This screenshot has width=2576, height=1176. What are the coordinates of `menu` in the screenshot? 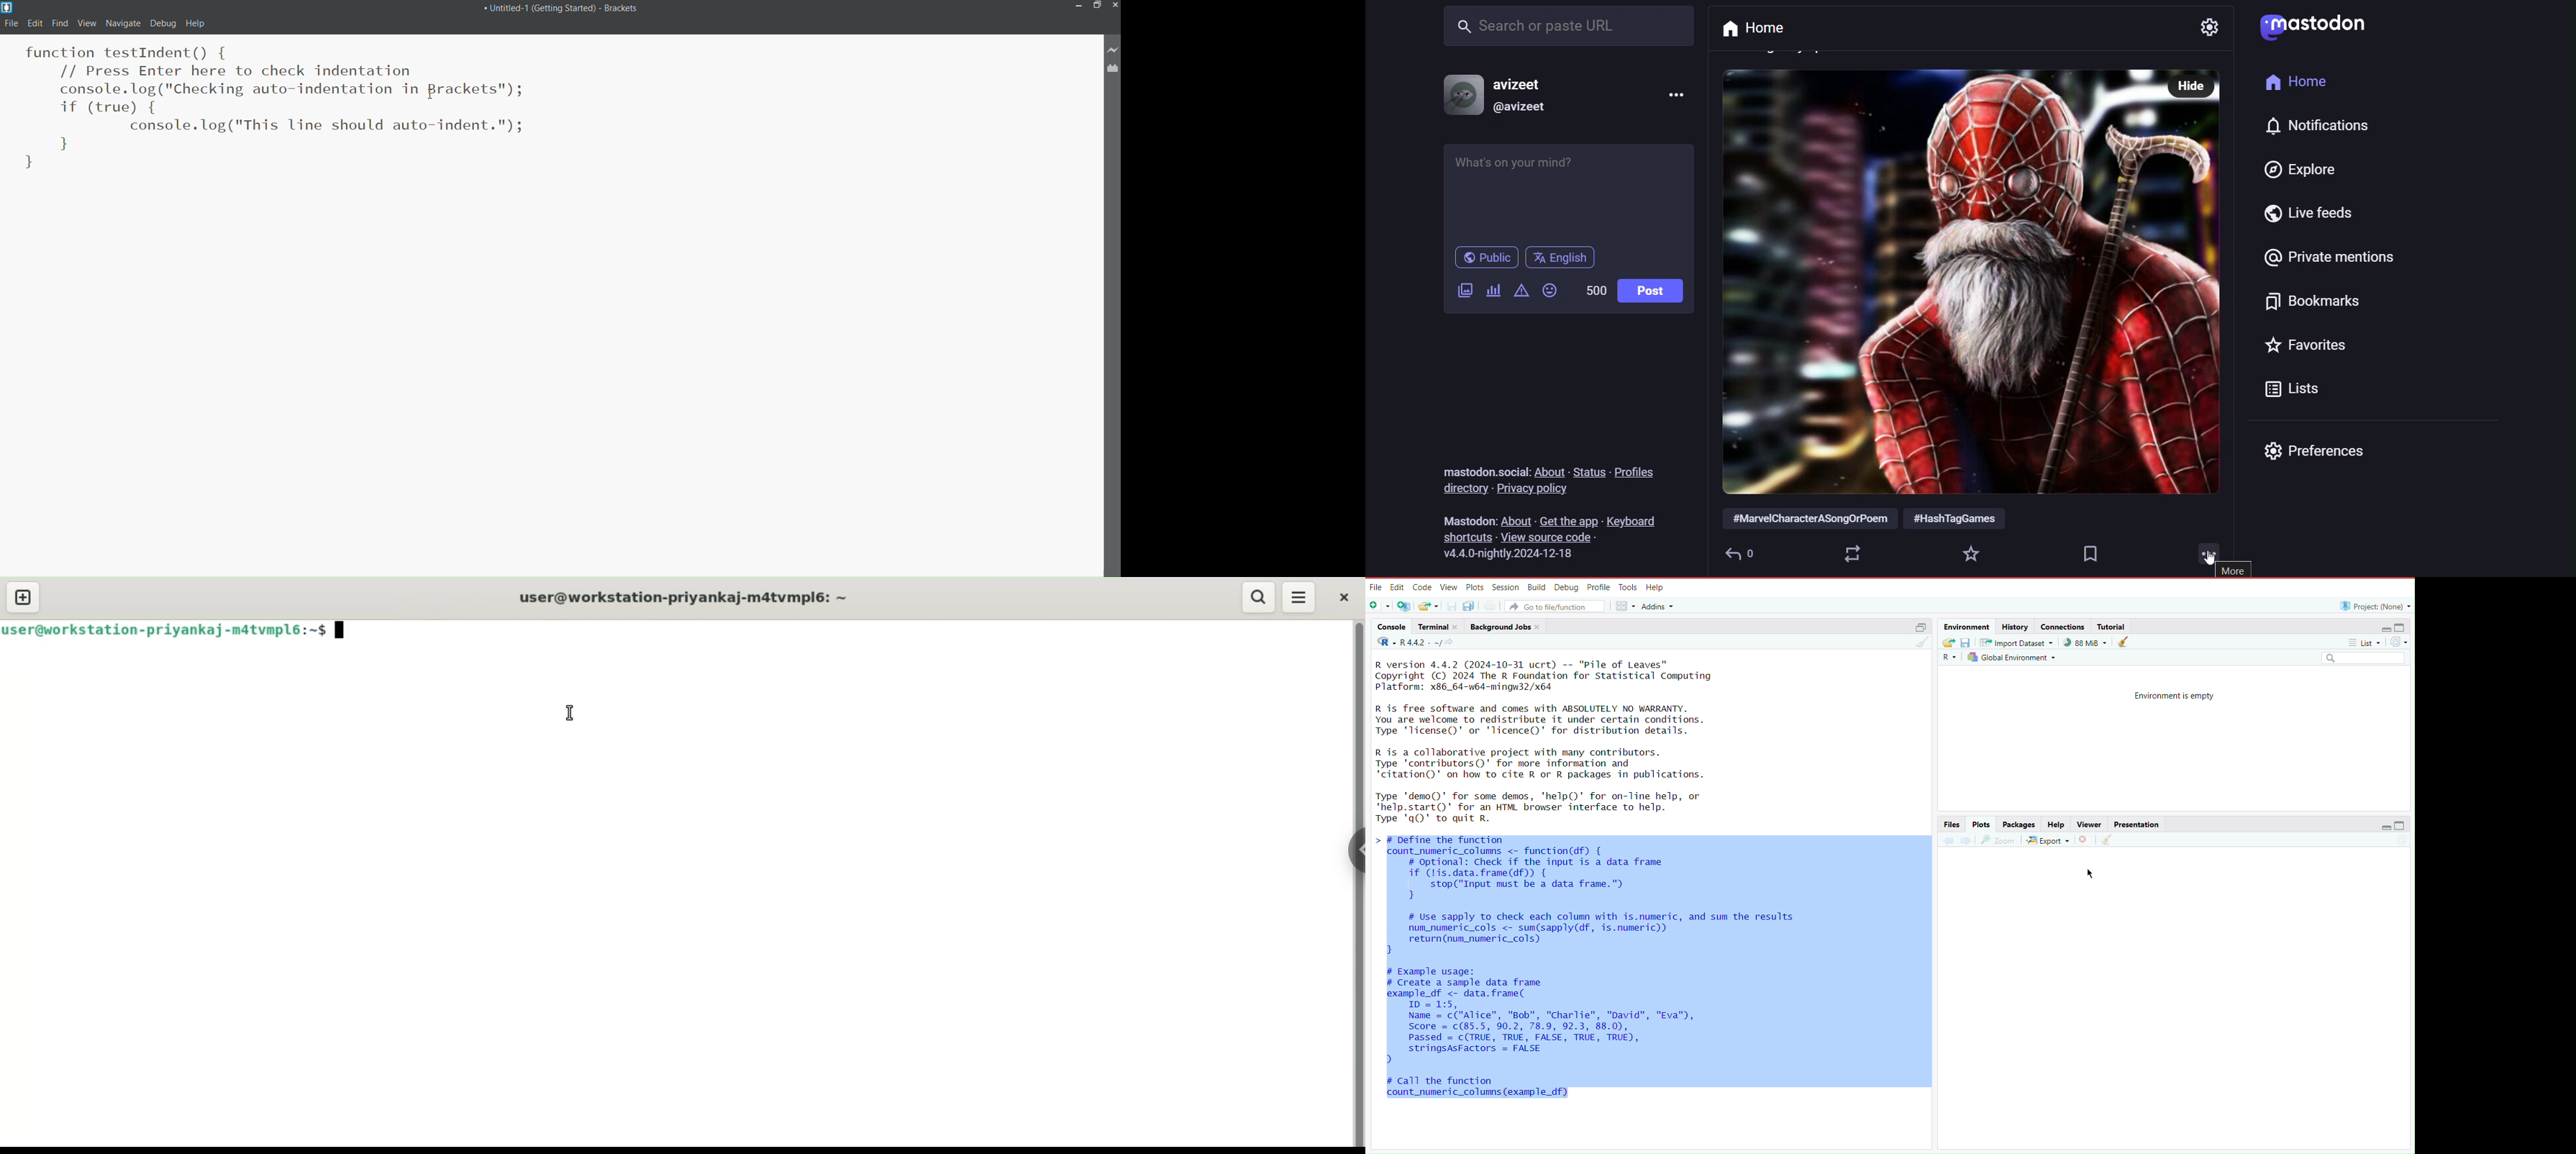 It's located at (1674, 92).